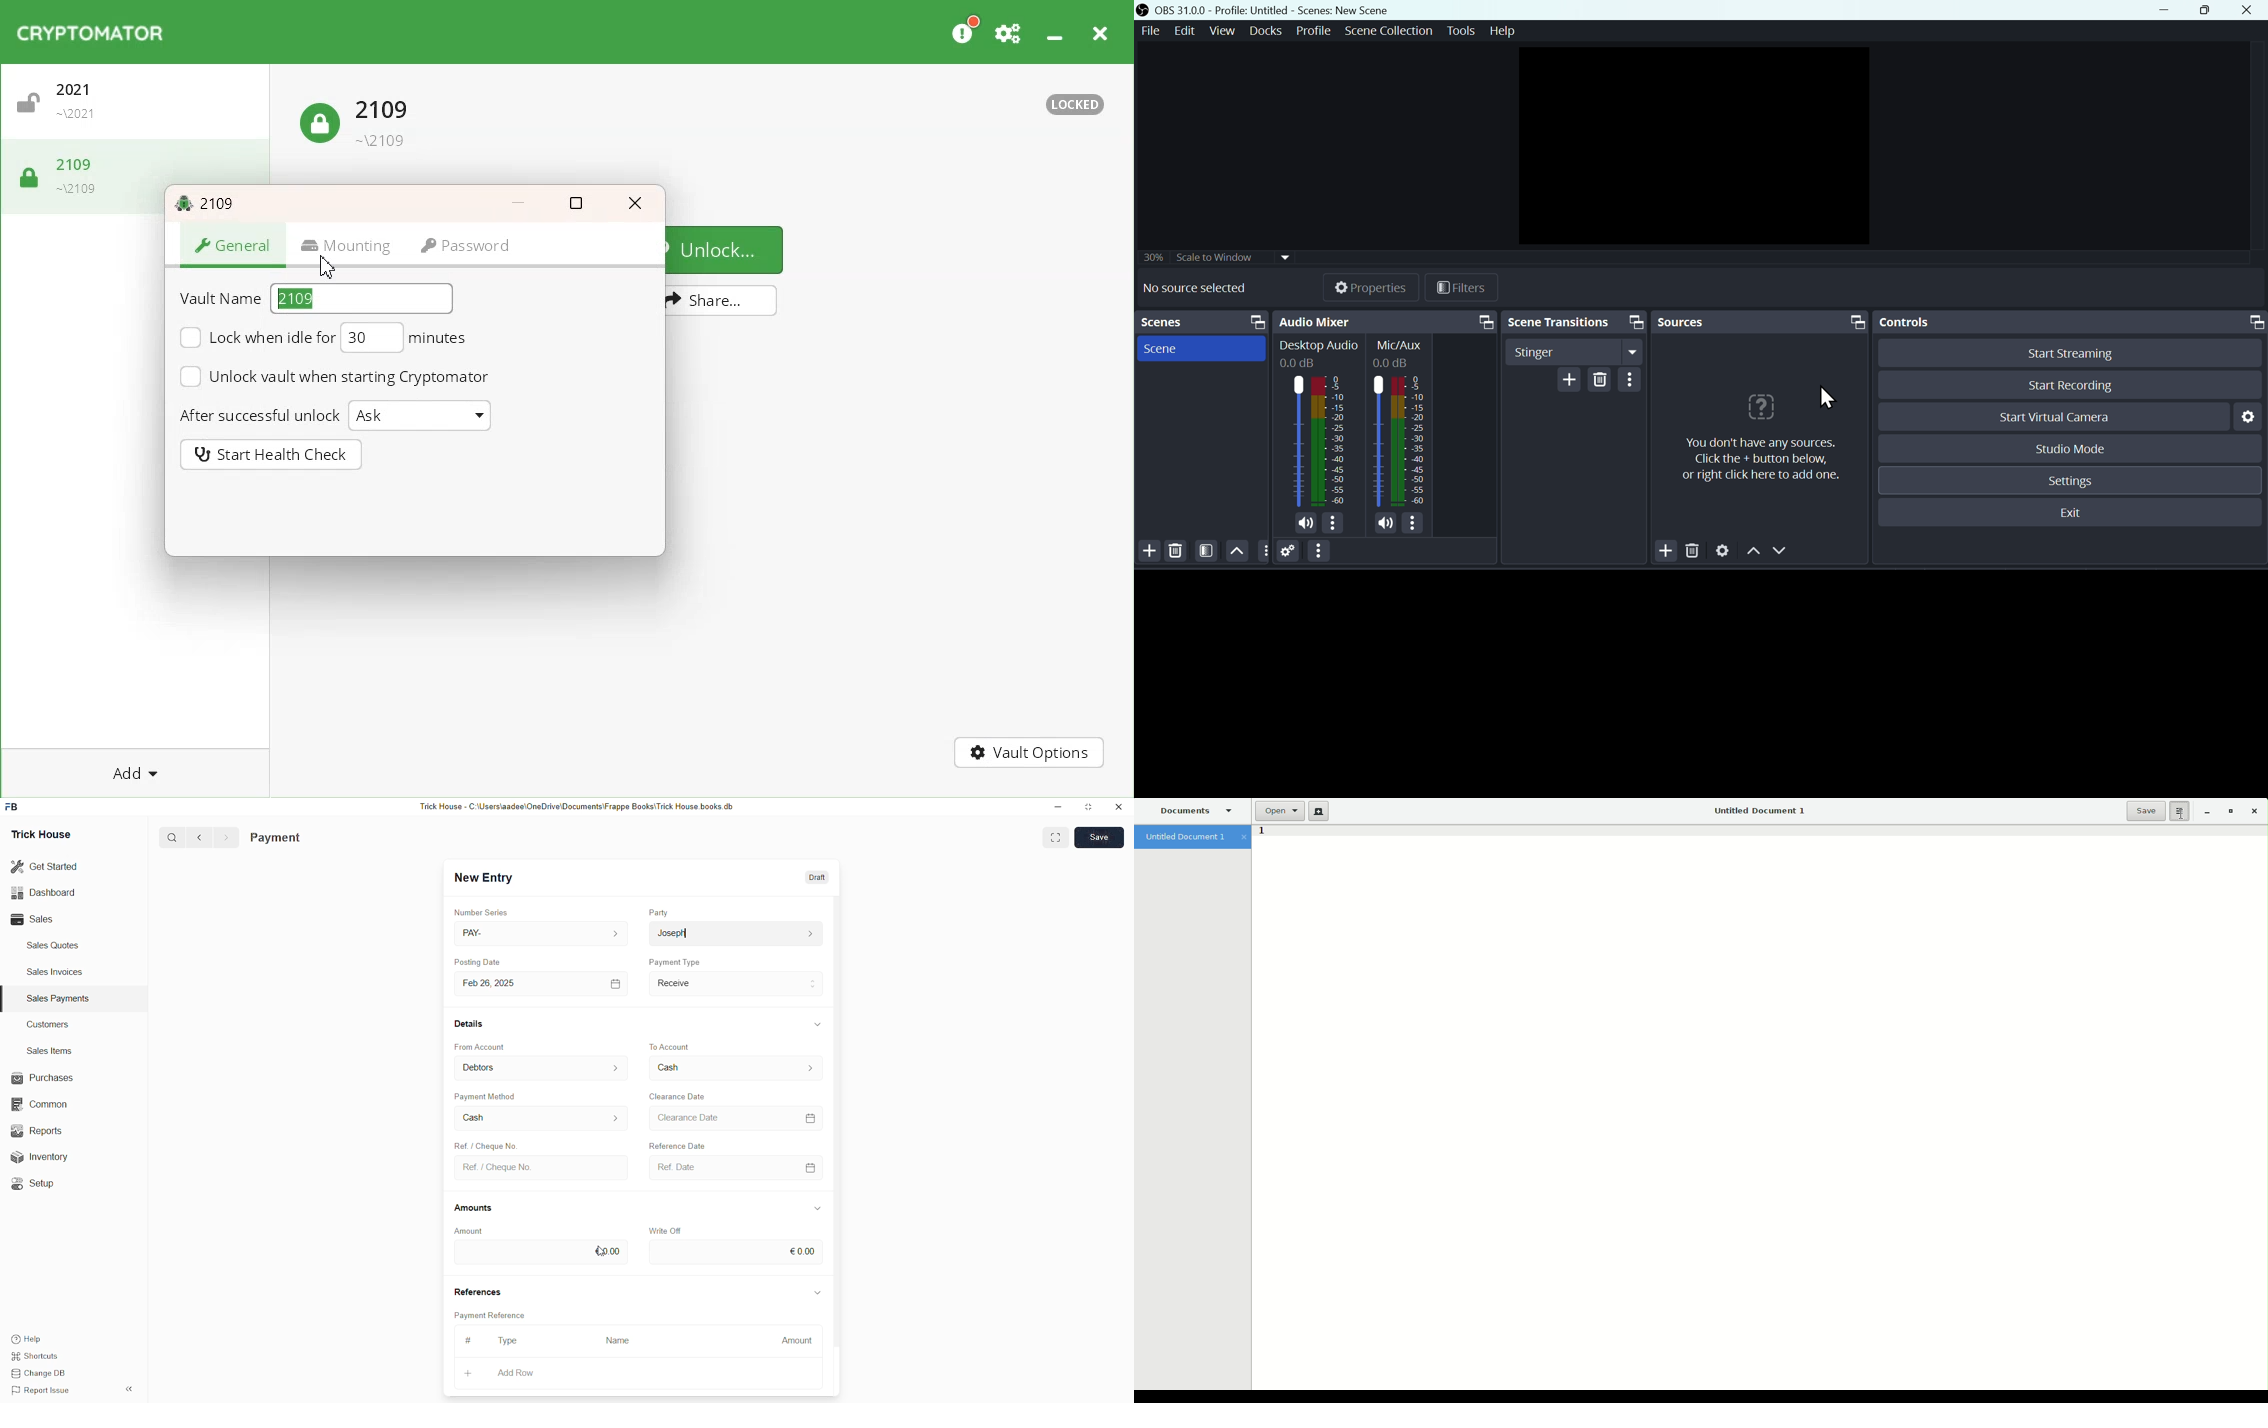  What do you see at coordinates (1761, 460) in the screenshot?
I see `You don't have any sources. click + button below or right click here to add one` at bounding box center [1761, 460].